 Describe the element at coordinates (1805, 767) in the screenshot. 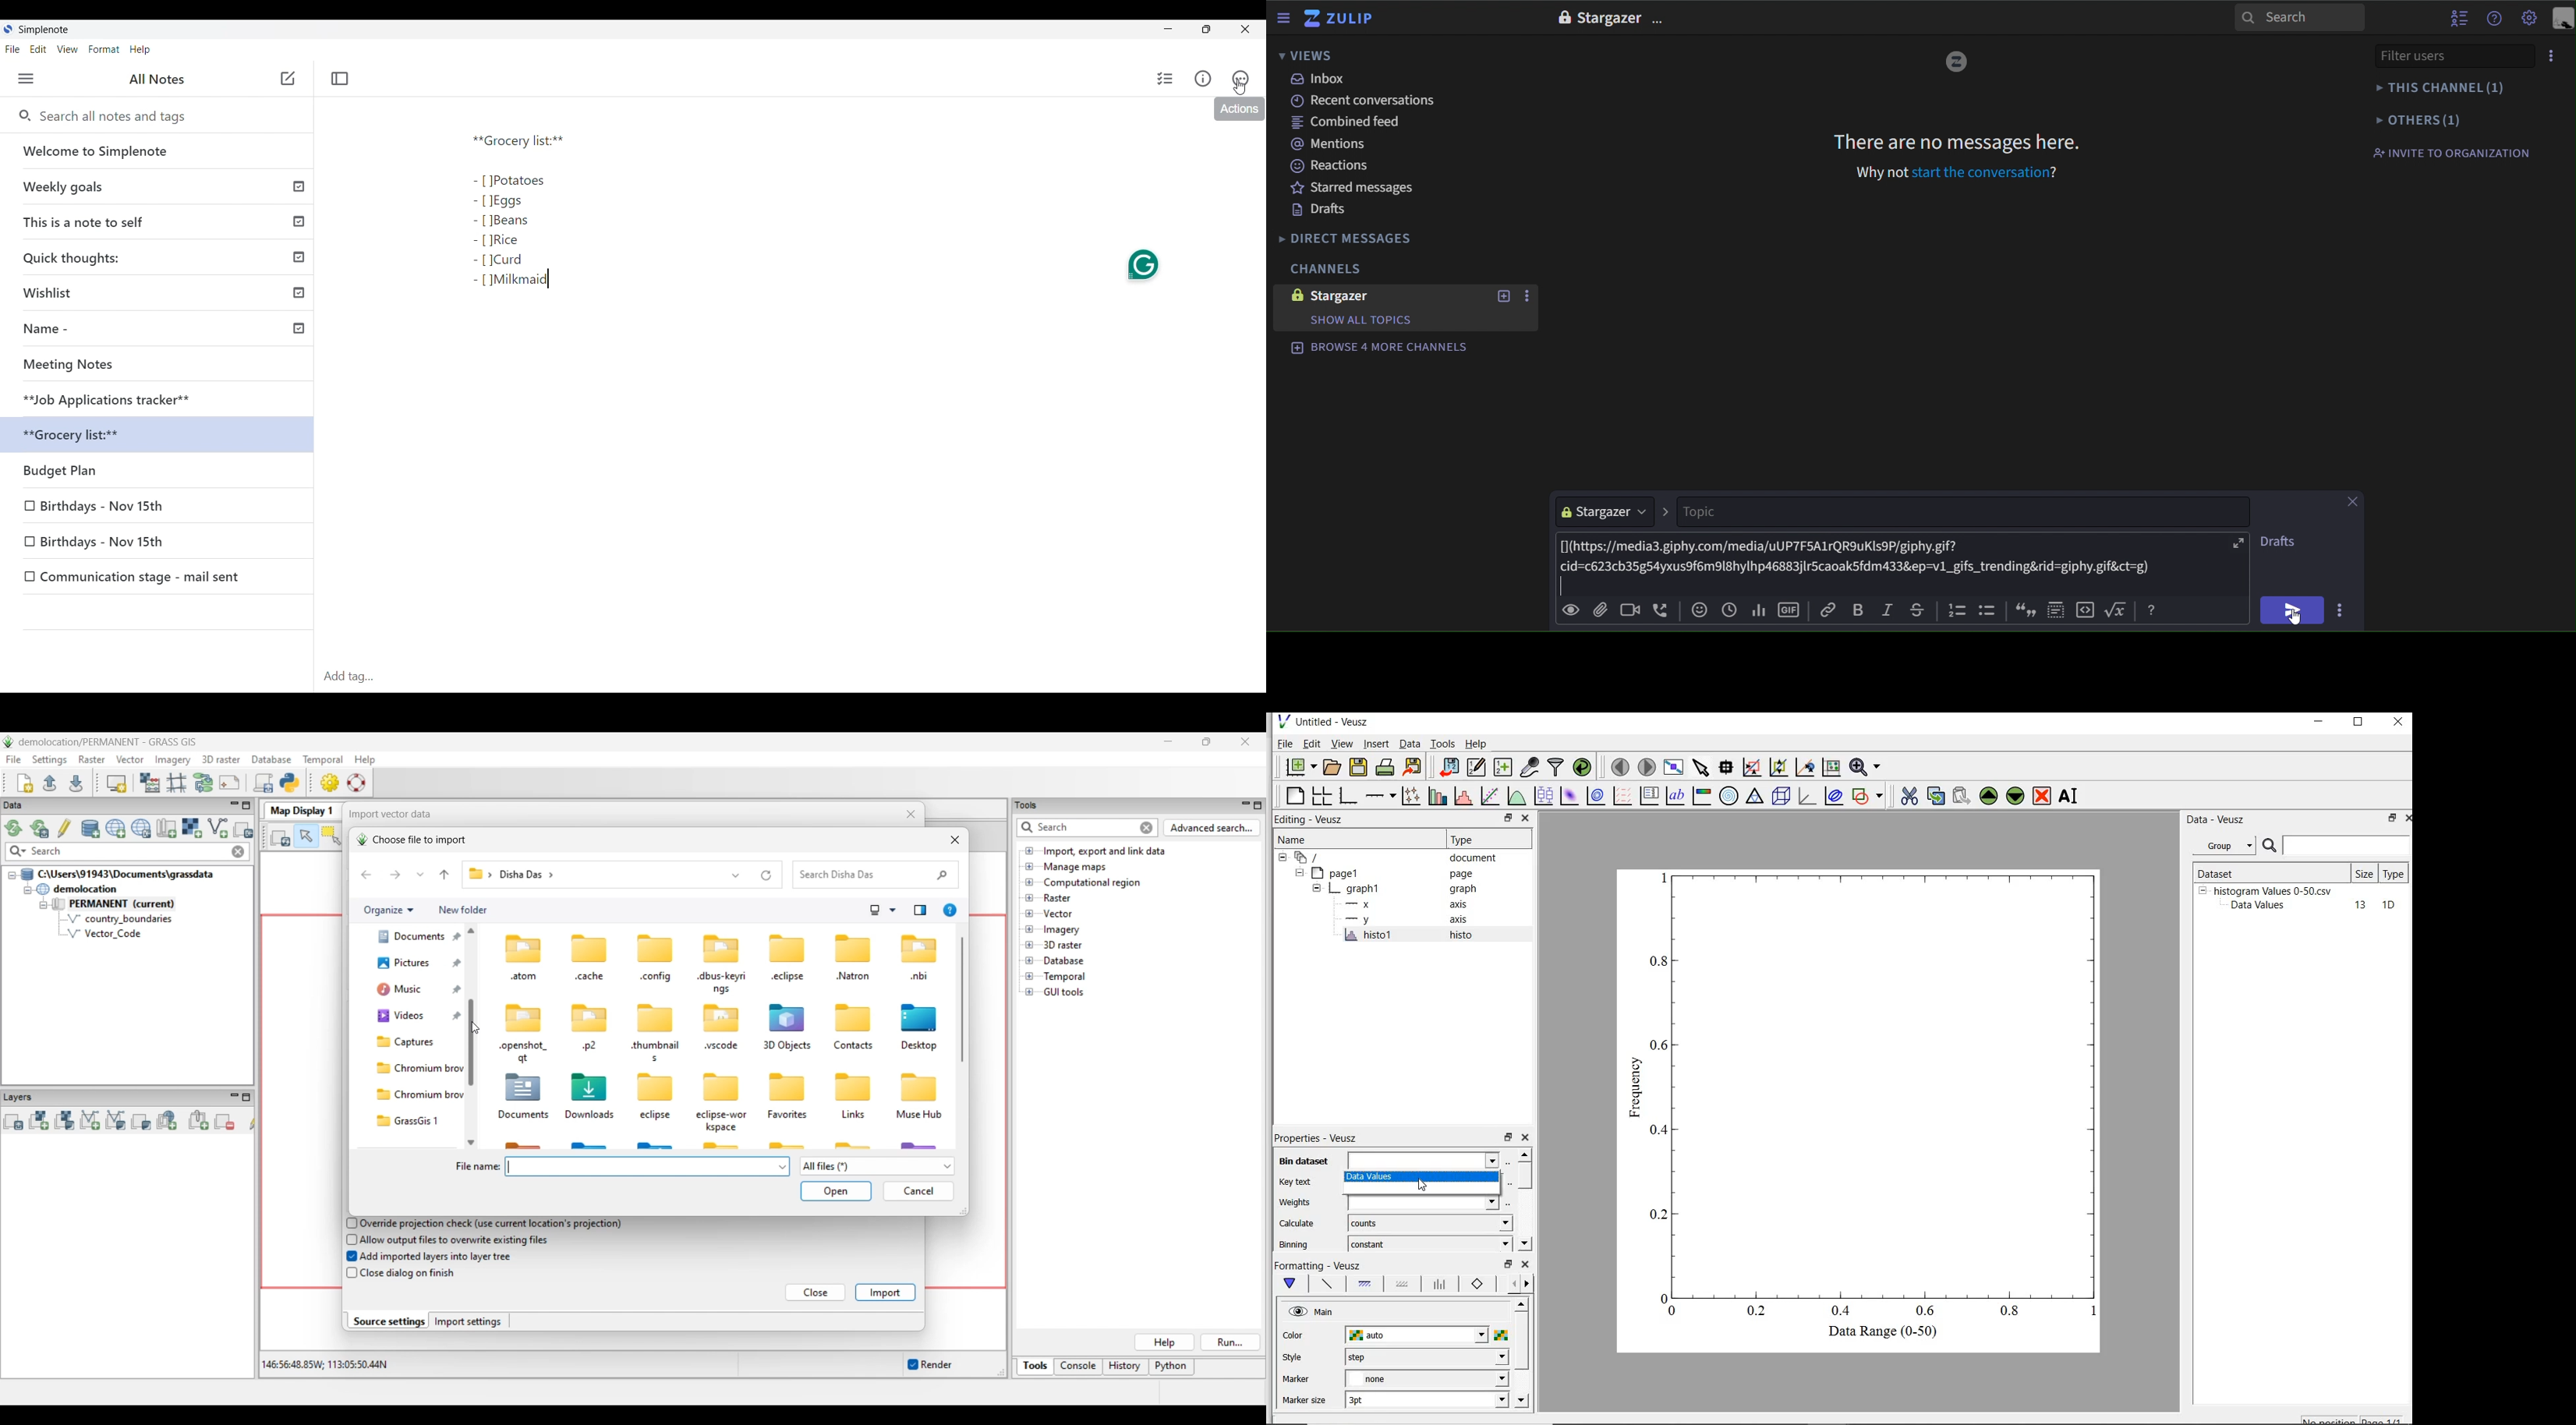

I see `click to zoom out on graph axes` at that location.